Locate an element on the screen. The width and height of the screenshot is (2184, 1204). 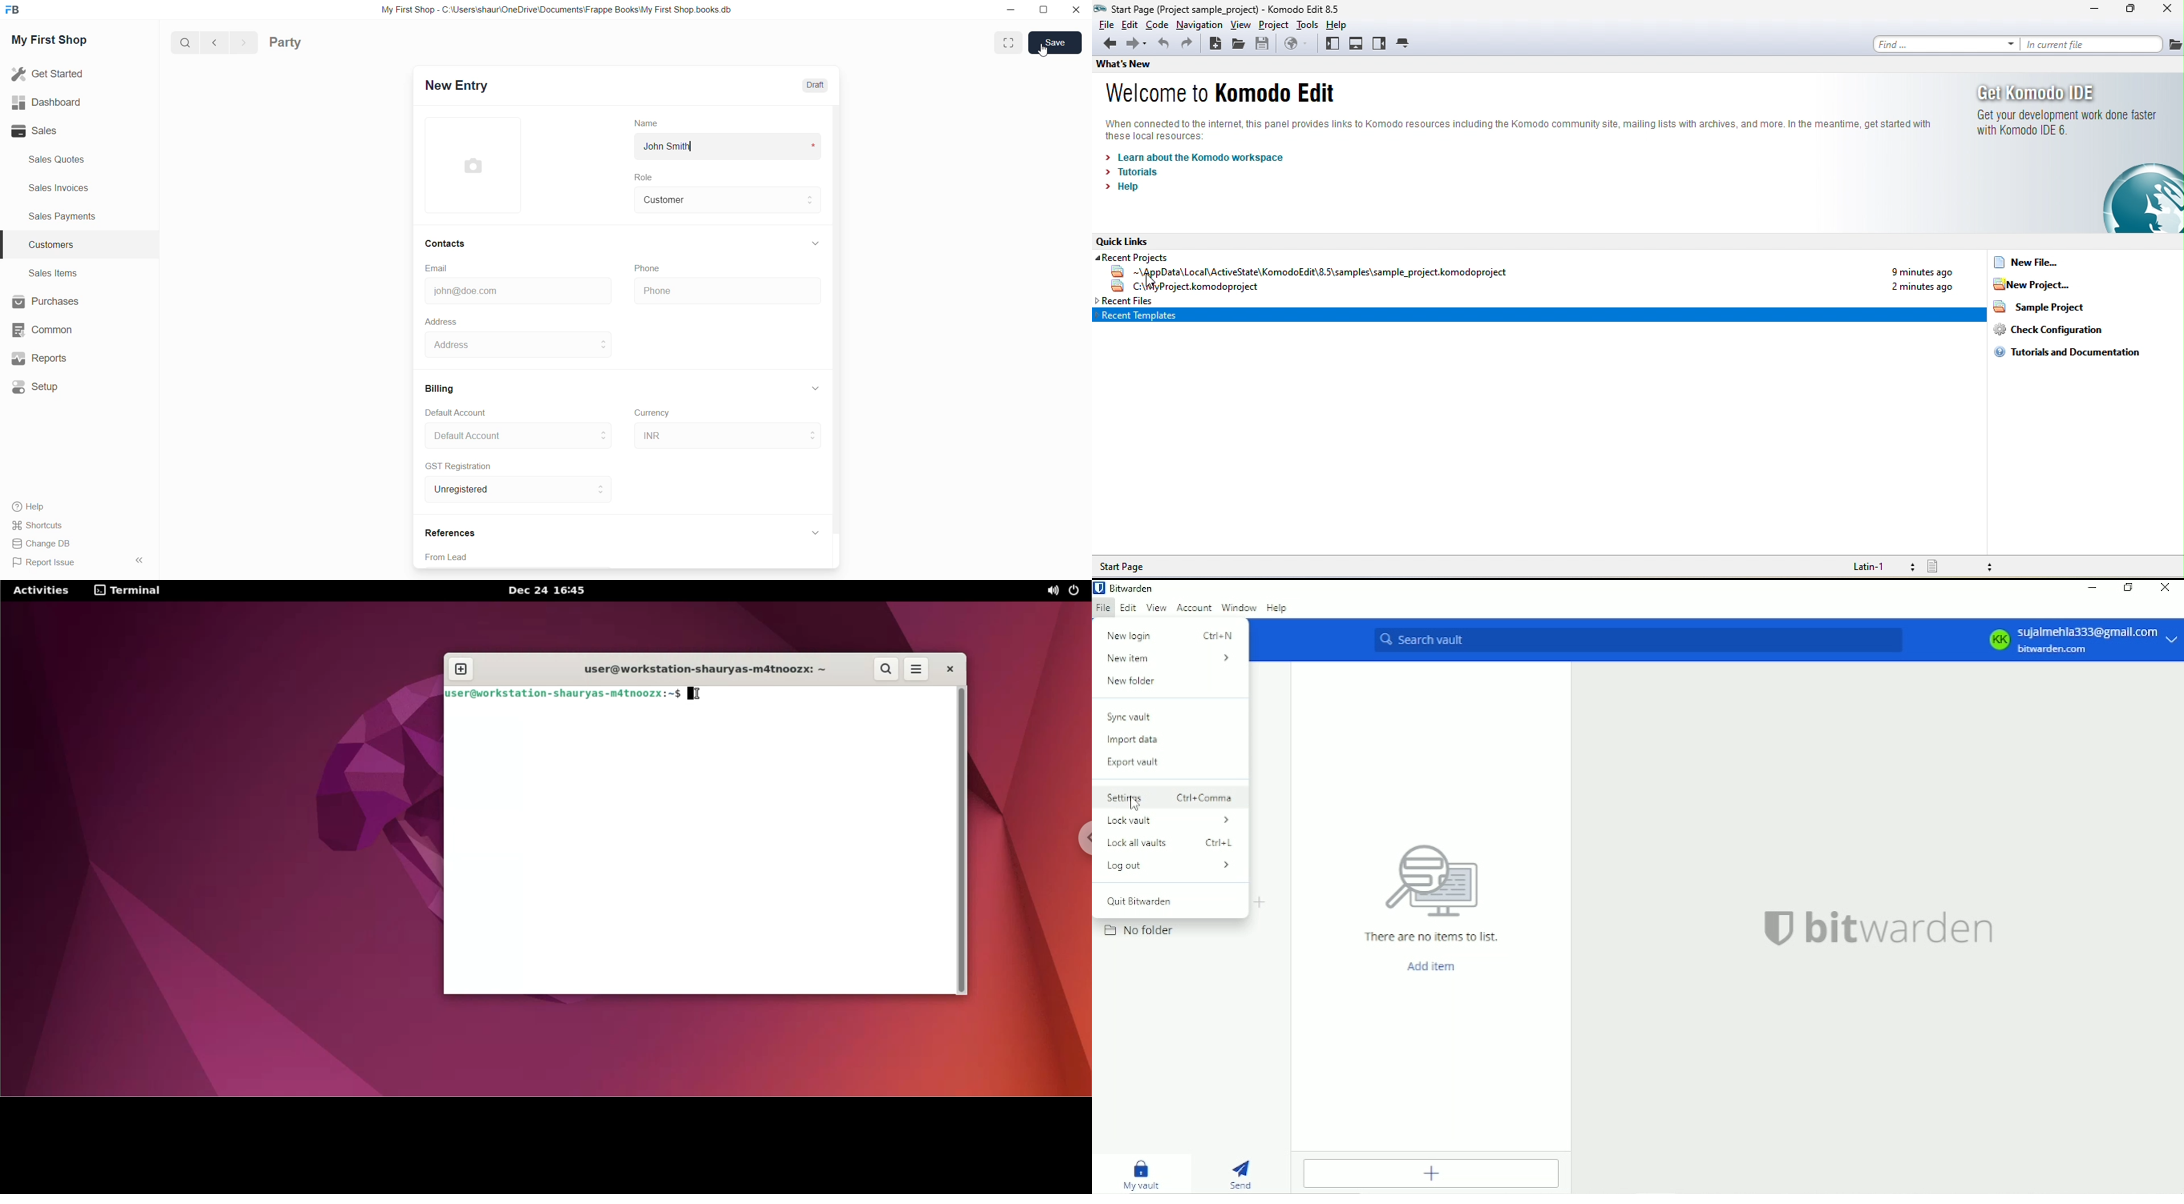
select profile picture is located at coordinates (478, 165).